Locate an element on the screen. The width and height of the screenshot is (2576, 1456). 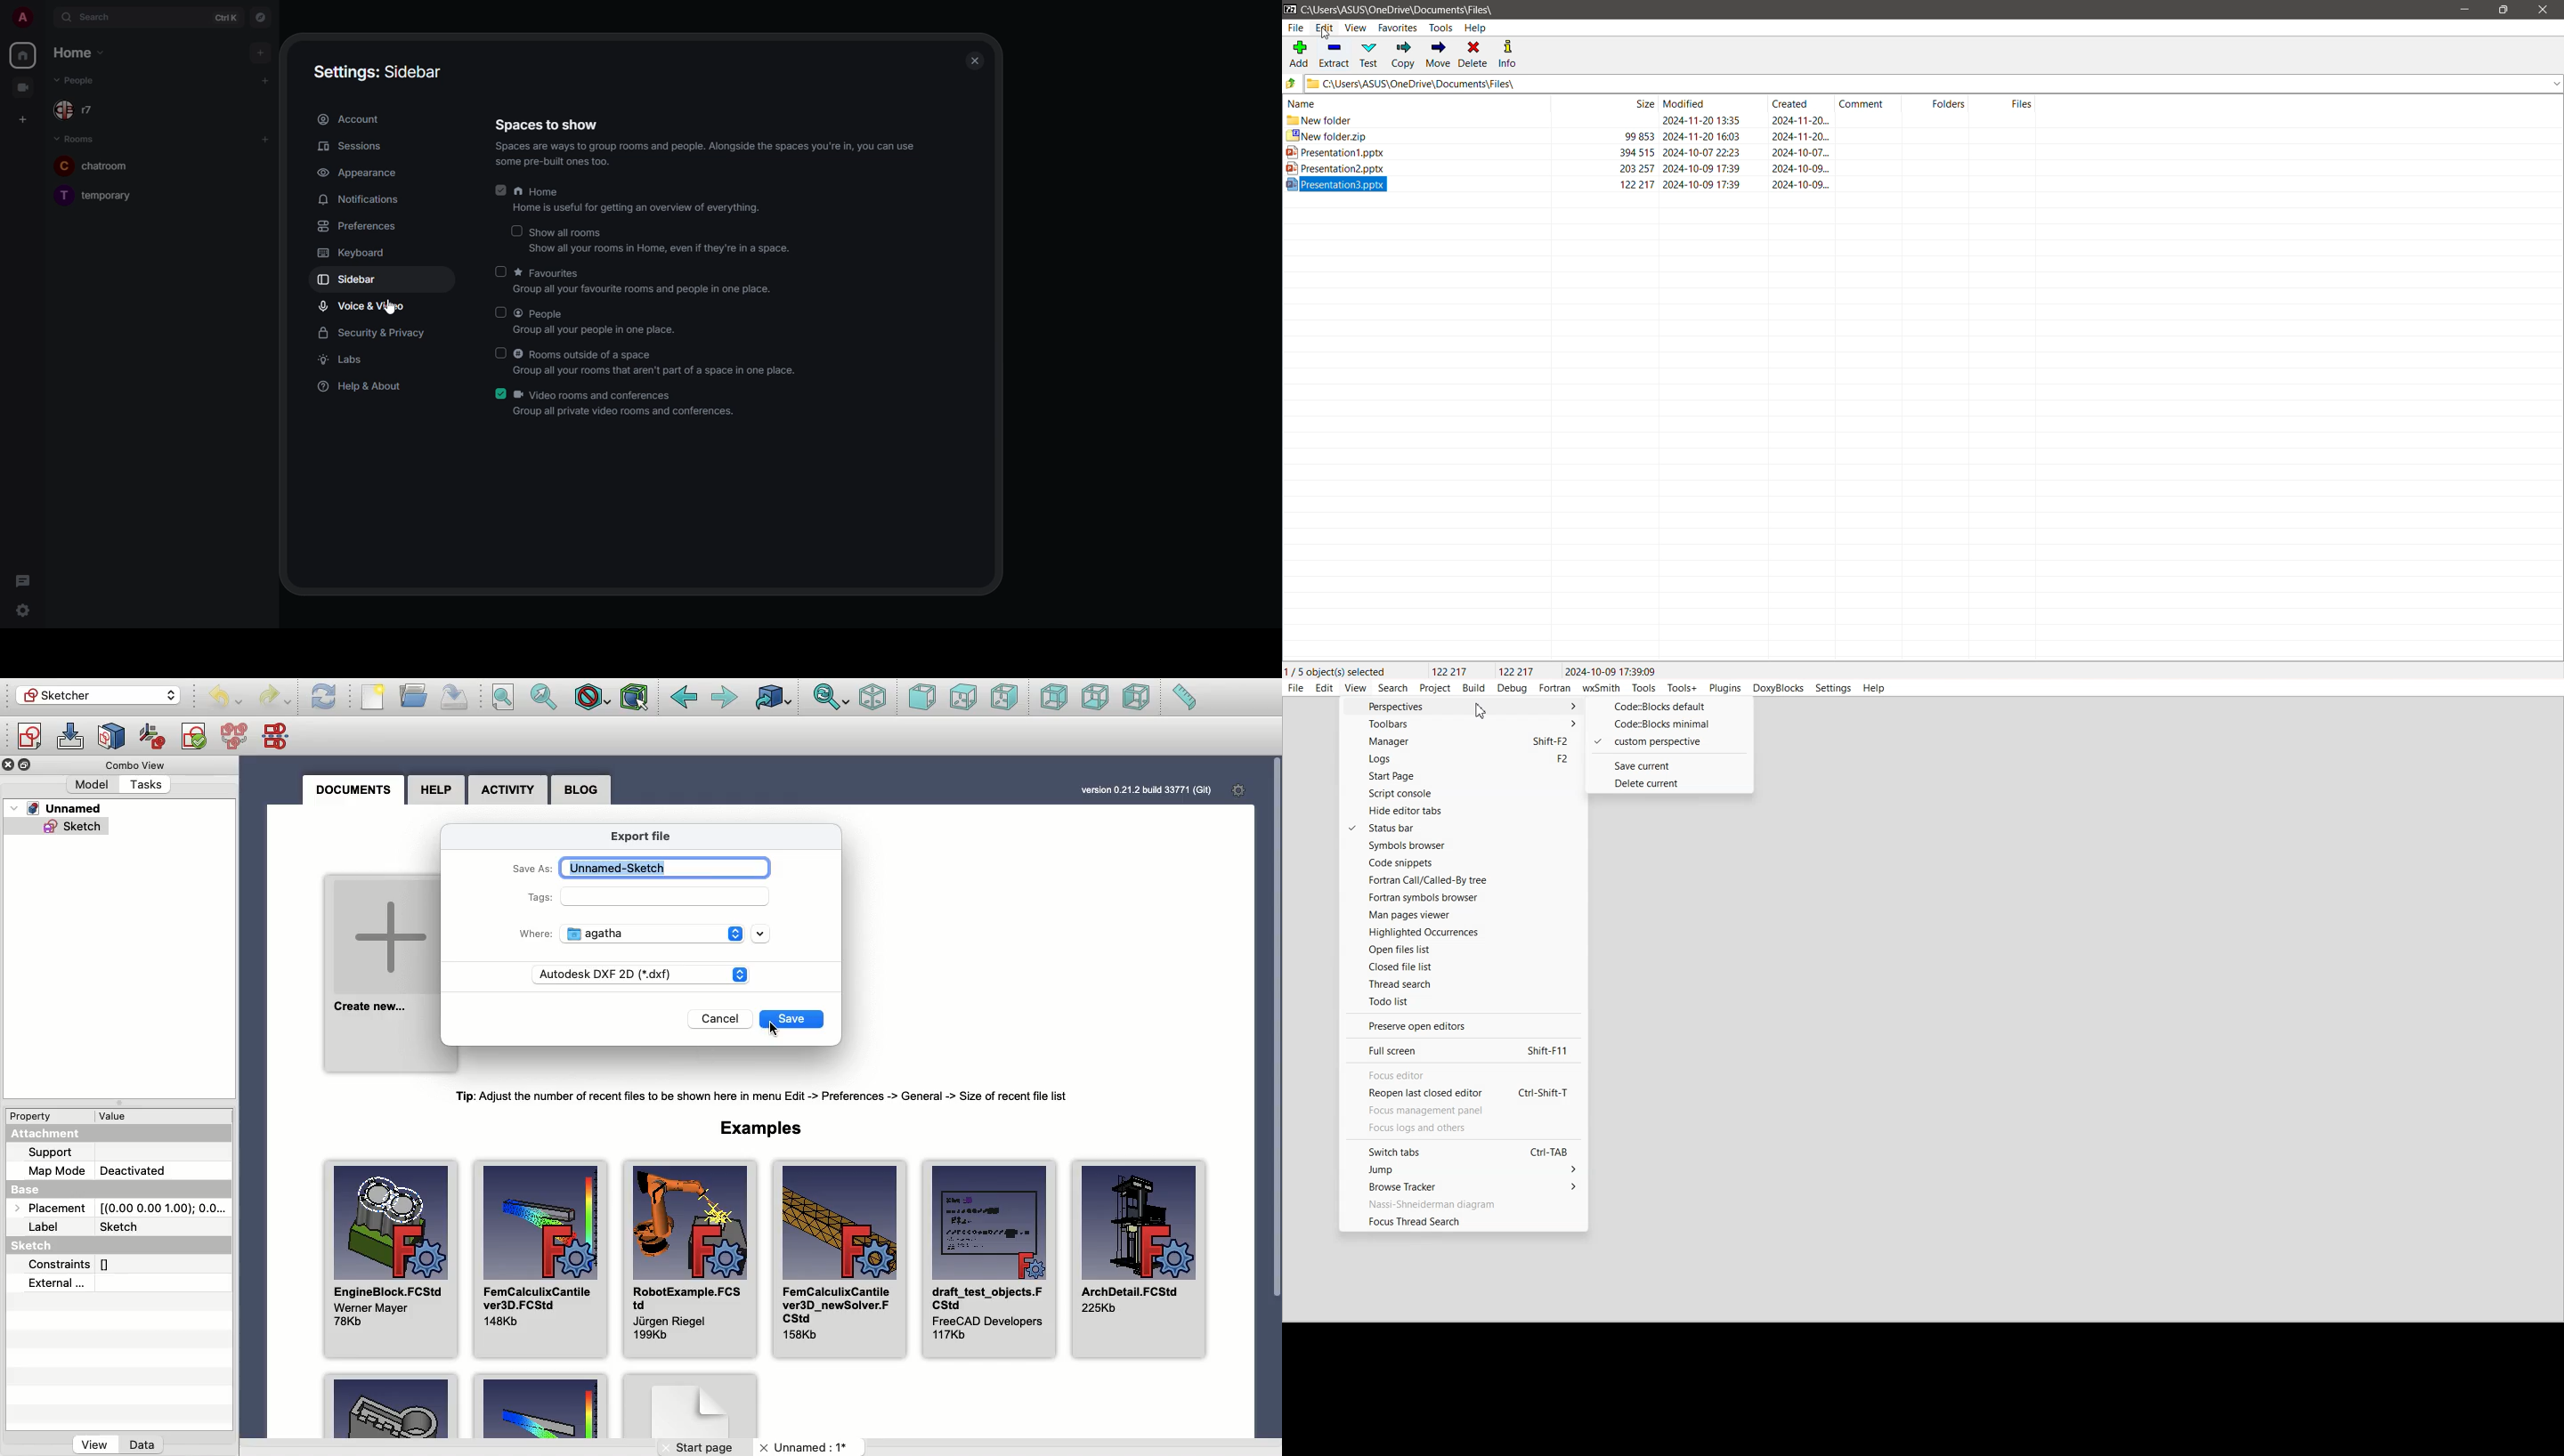
Fortran is located at coordinates (1555, 688).